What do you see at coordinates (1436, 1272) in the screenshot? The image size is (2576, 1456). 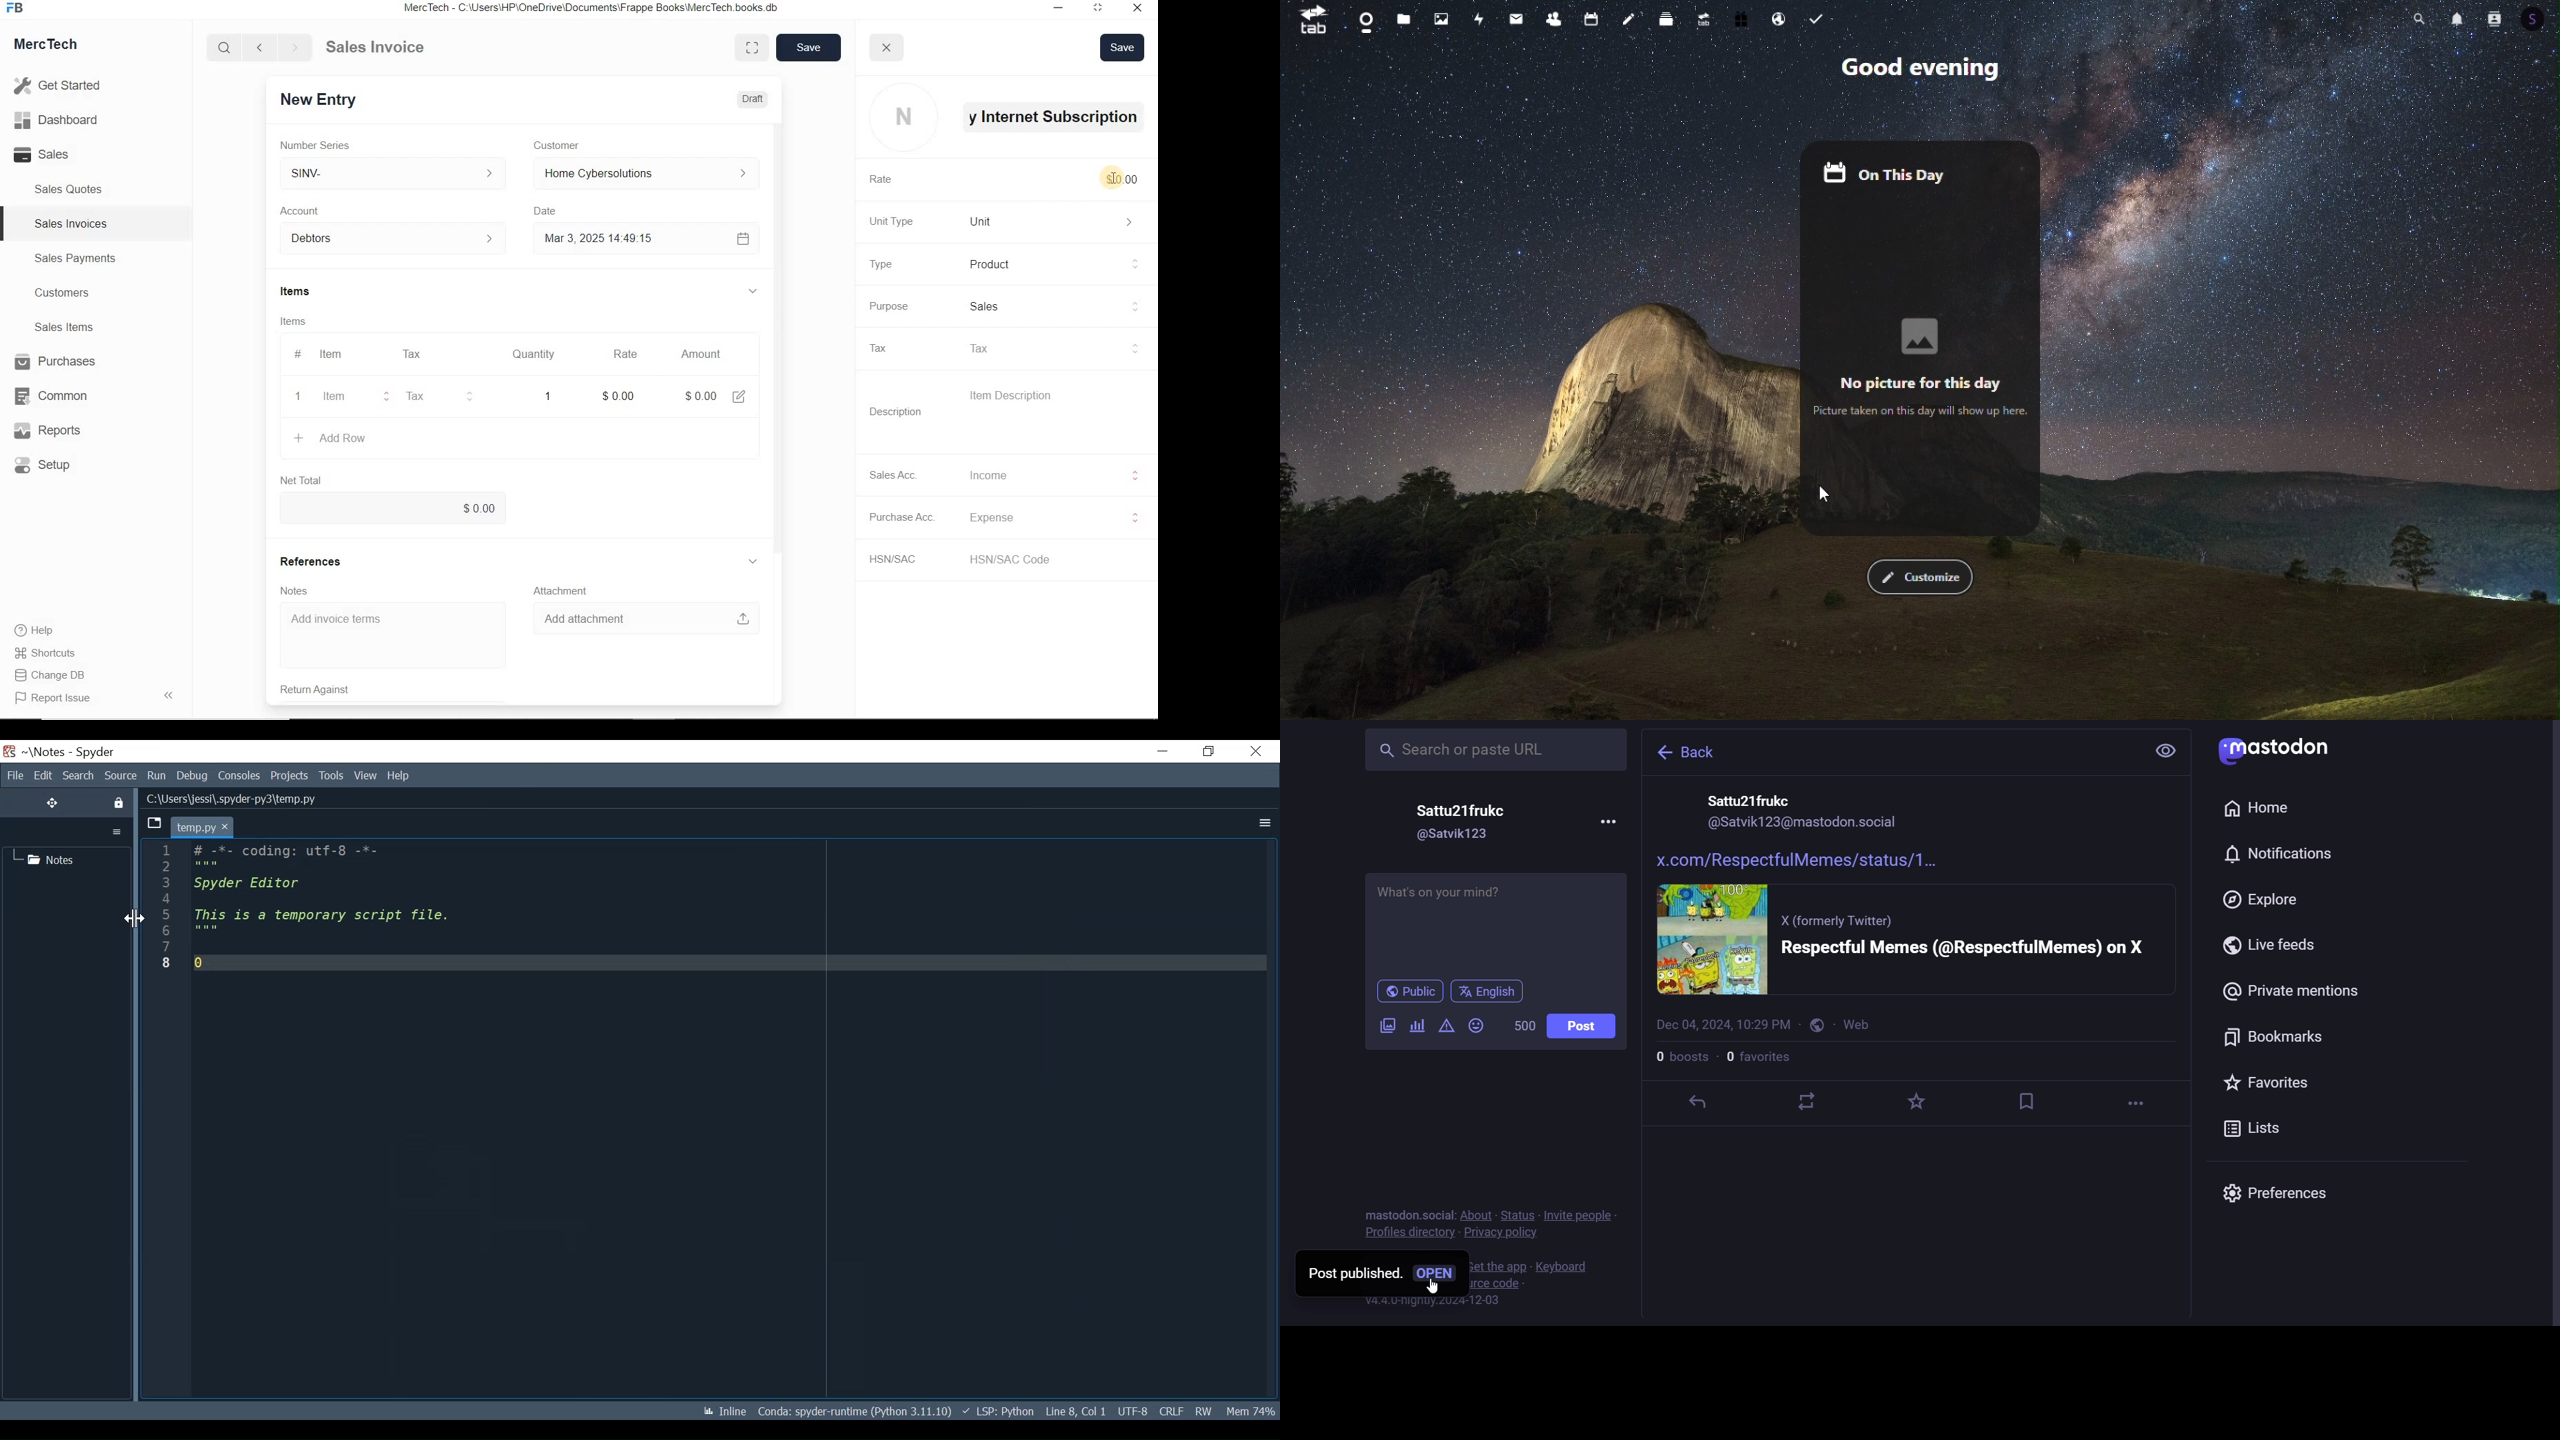 I see `open` at bounding box center [1436, 1272].